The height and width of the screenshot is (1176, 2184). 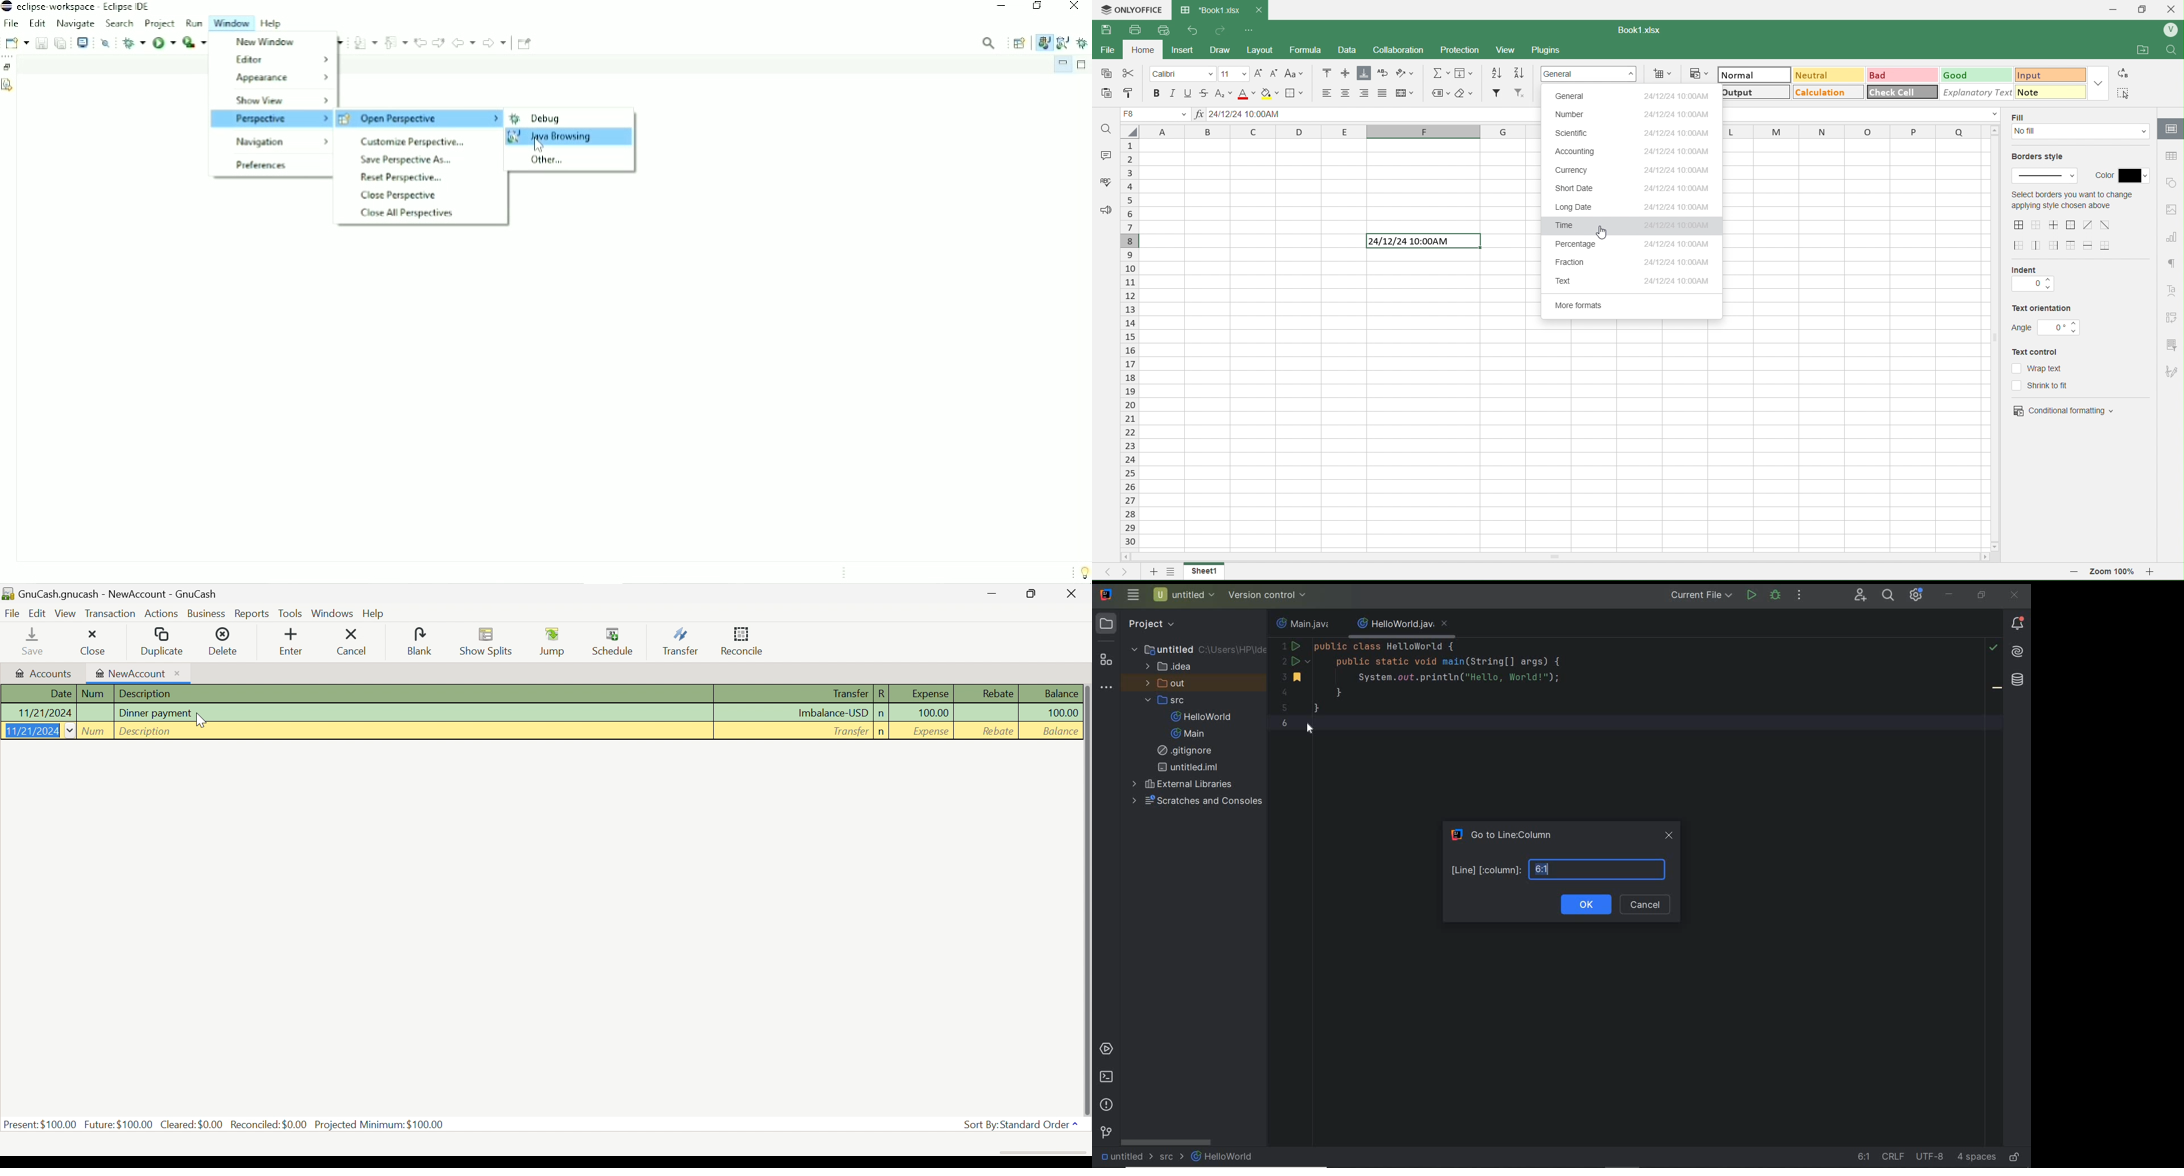 What do you see at coordinates (120, 23) in the screenshot?
I see `Search` at bounding box center [120, 23].